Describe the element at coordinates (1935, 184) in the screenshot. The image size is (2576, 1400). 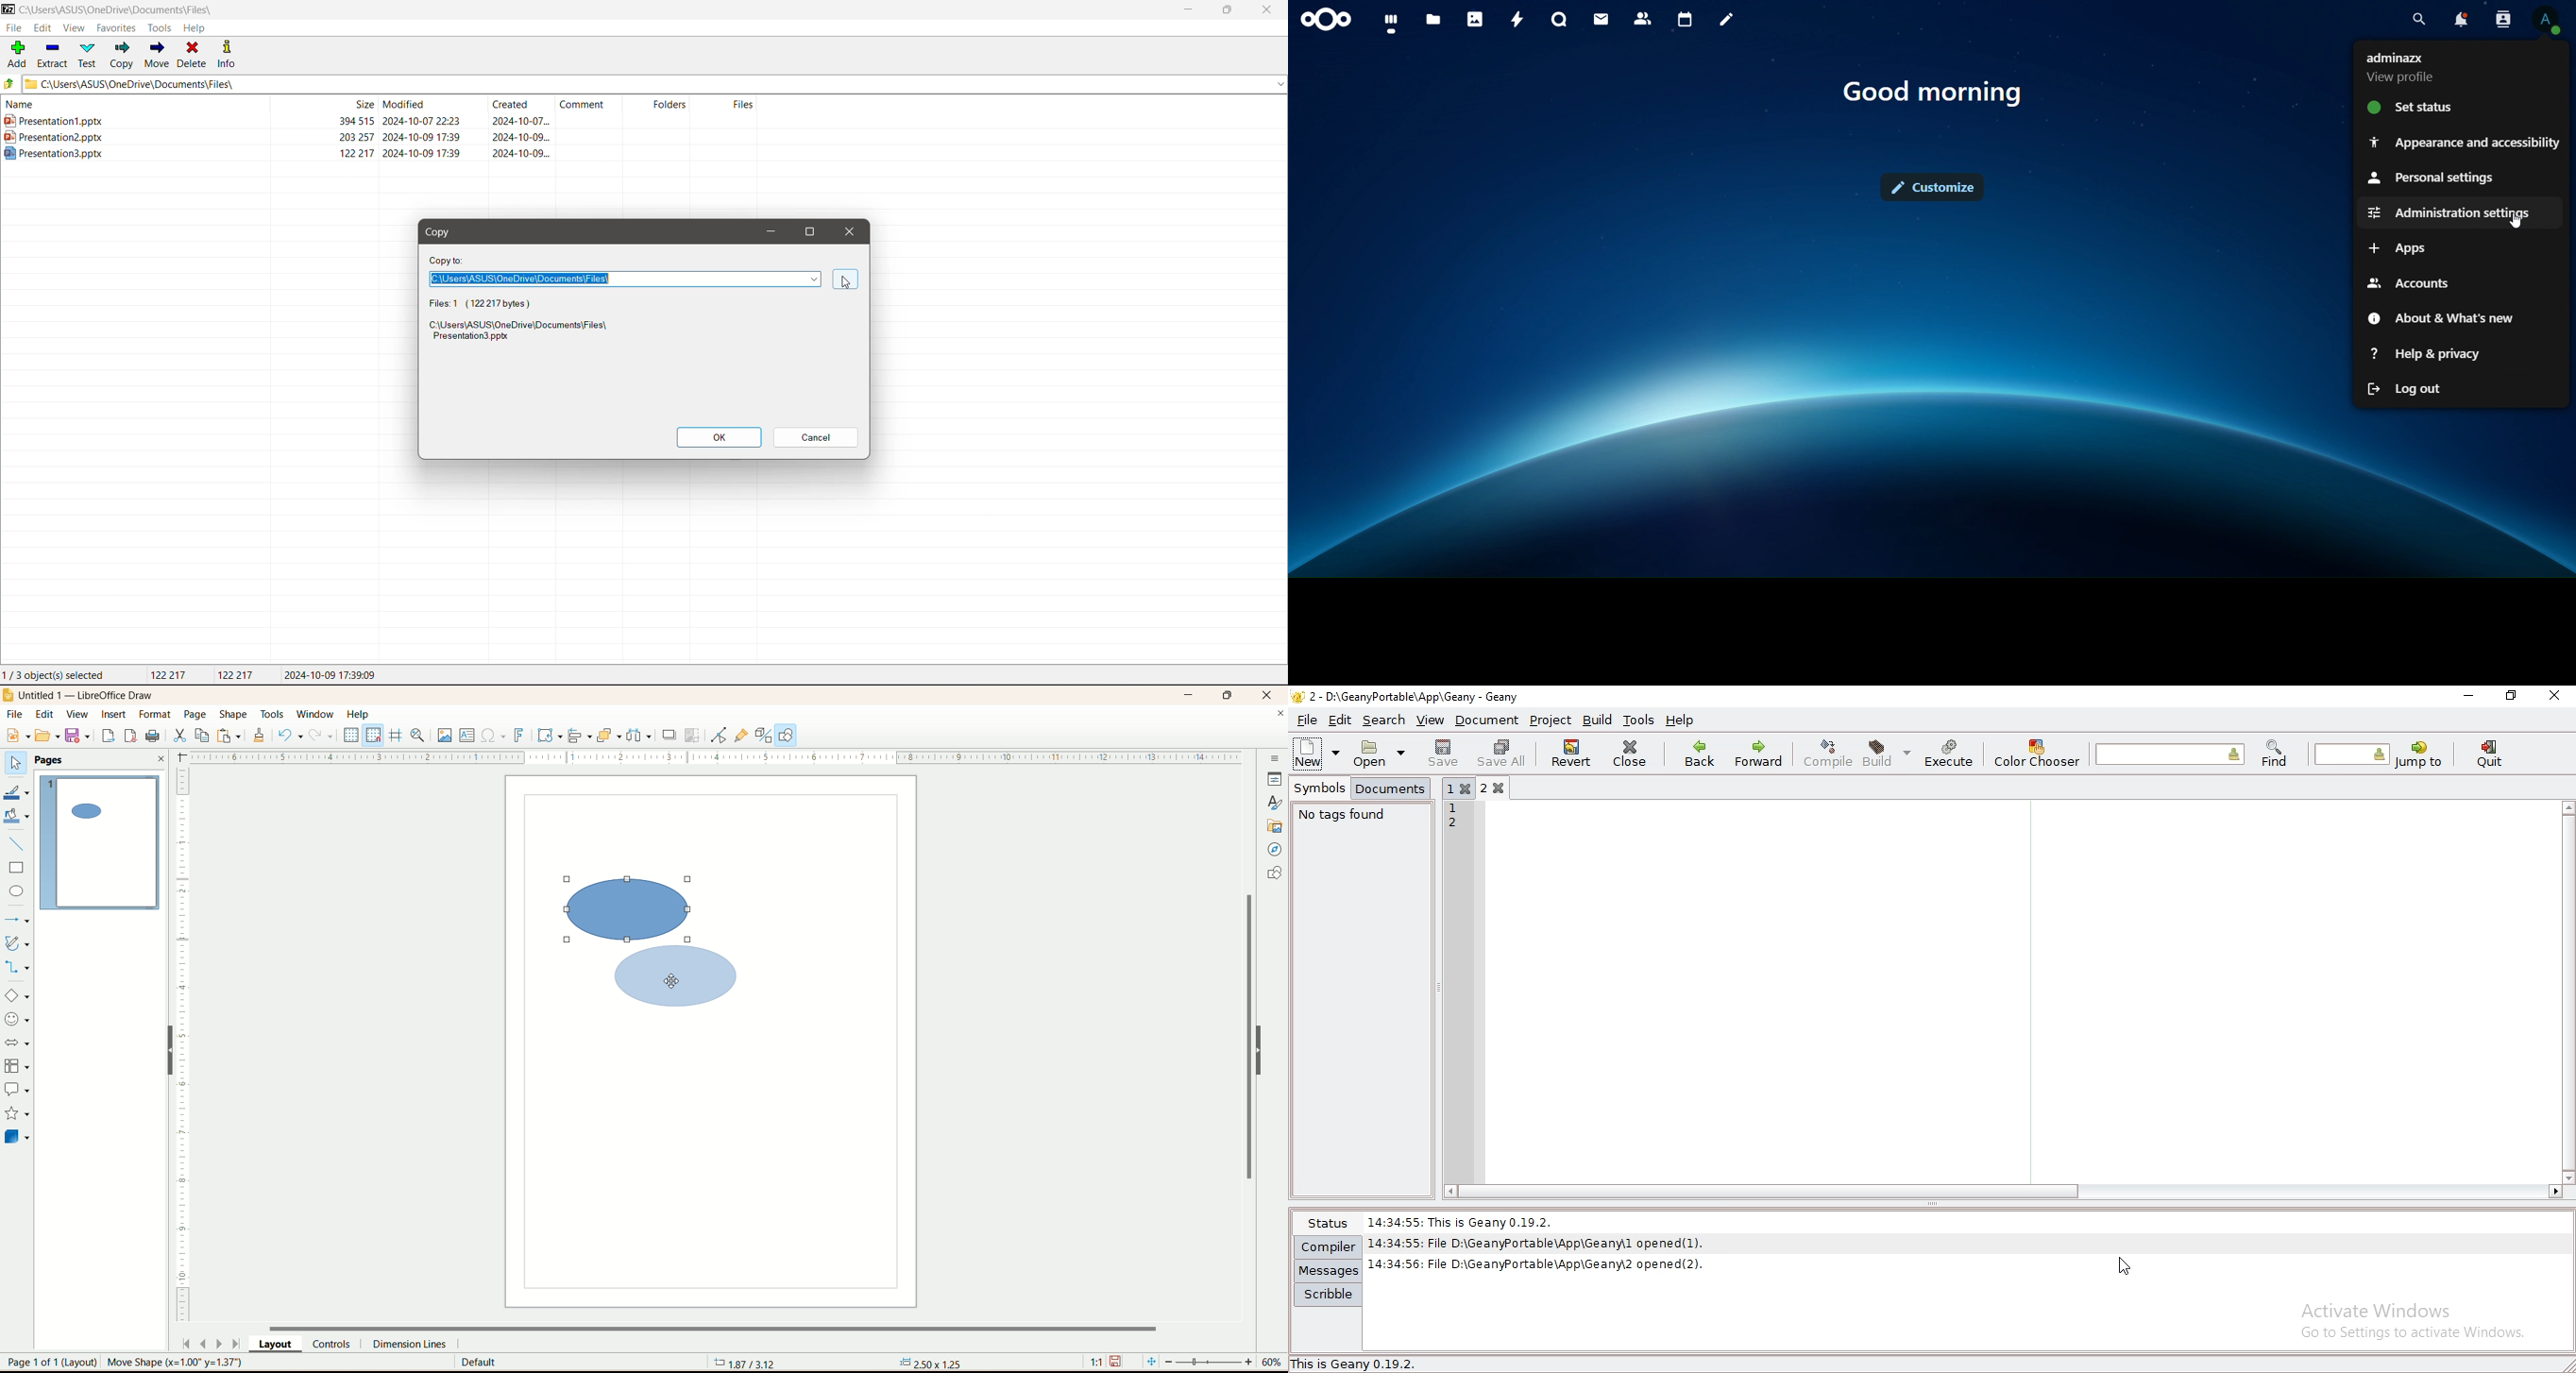
I see `customize` at that location.